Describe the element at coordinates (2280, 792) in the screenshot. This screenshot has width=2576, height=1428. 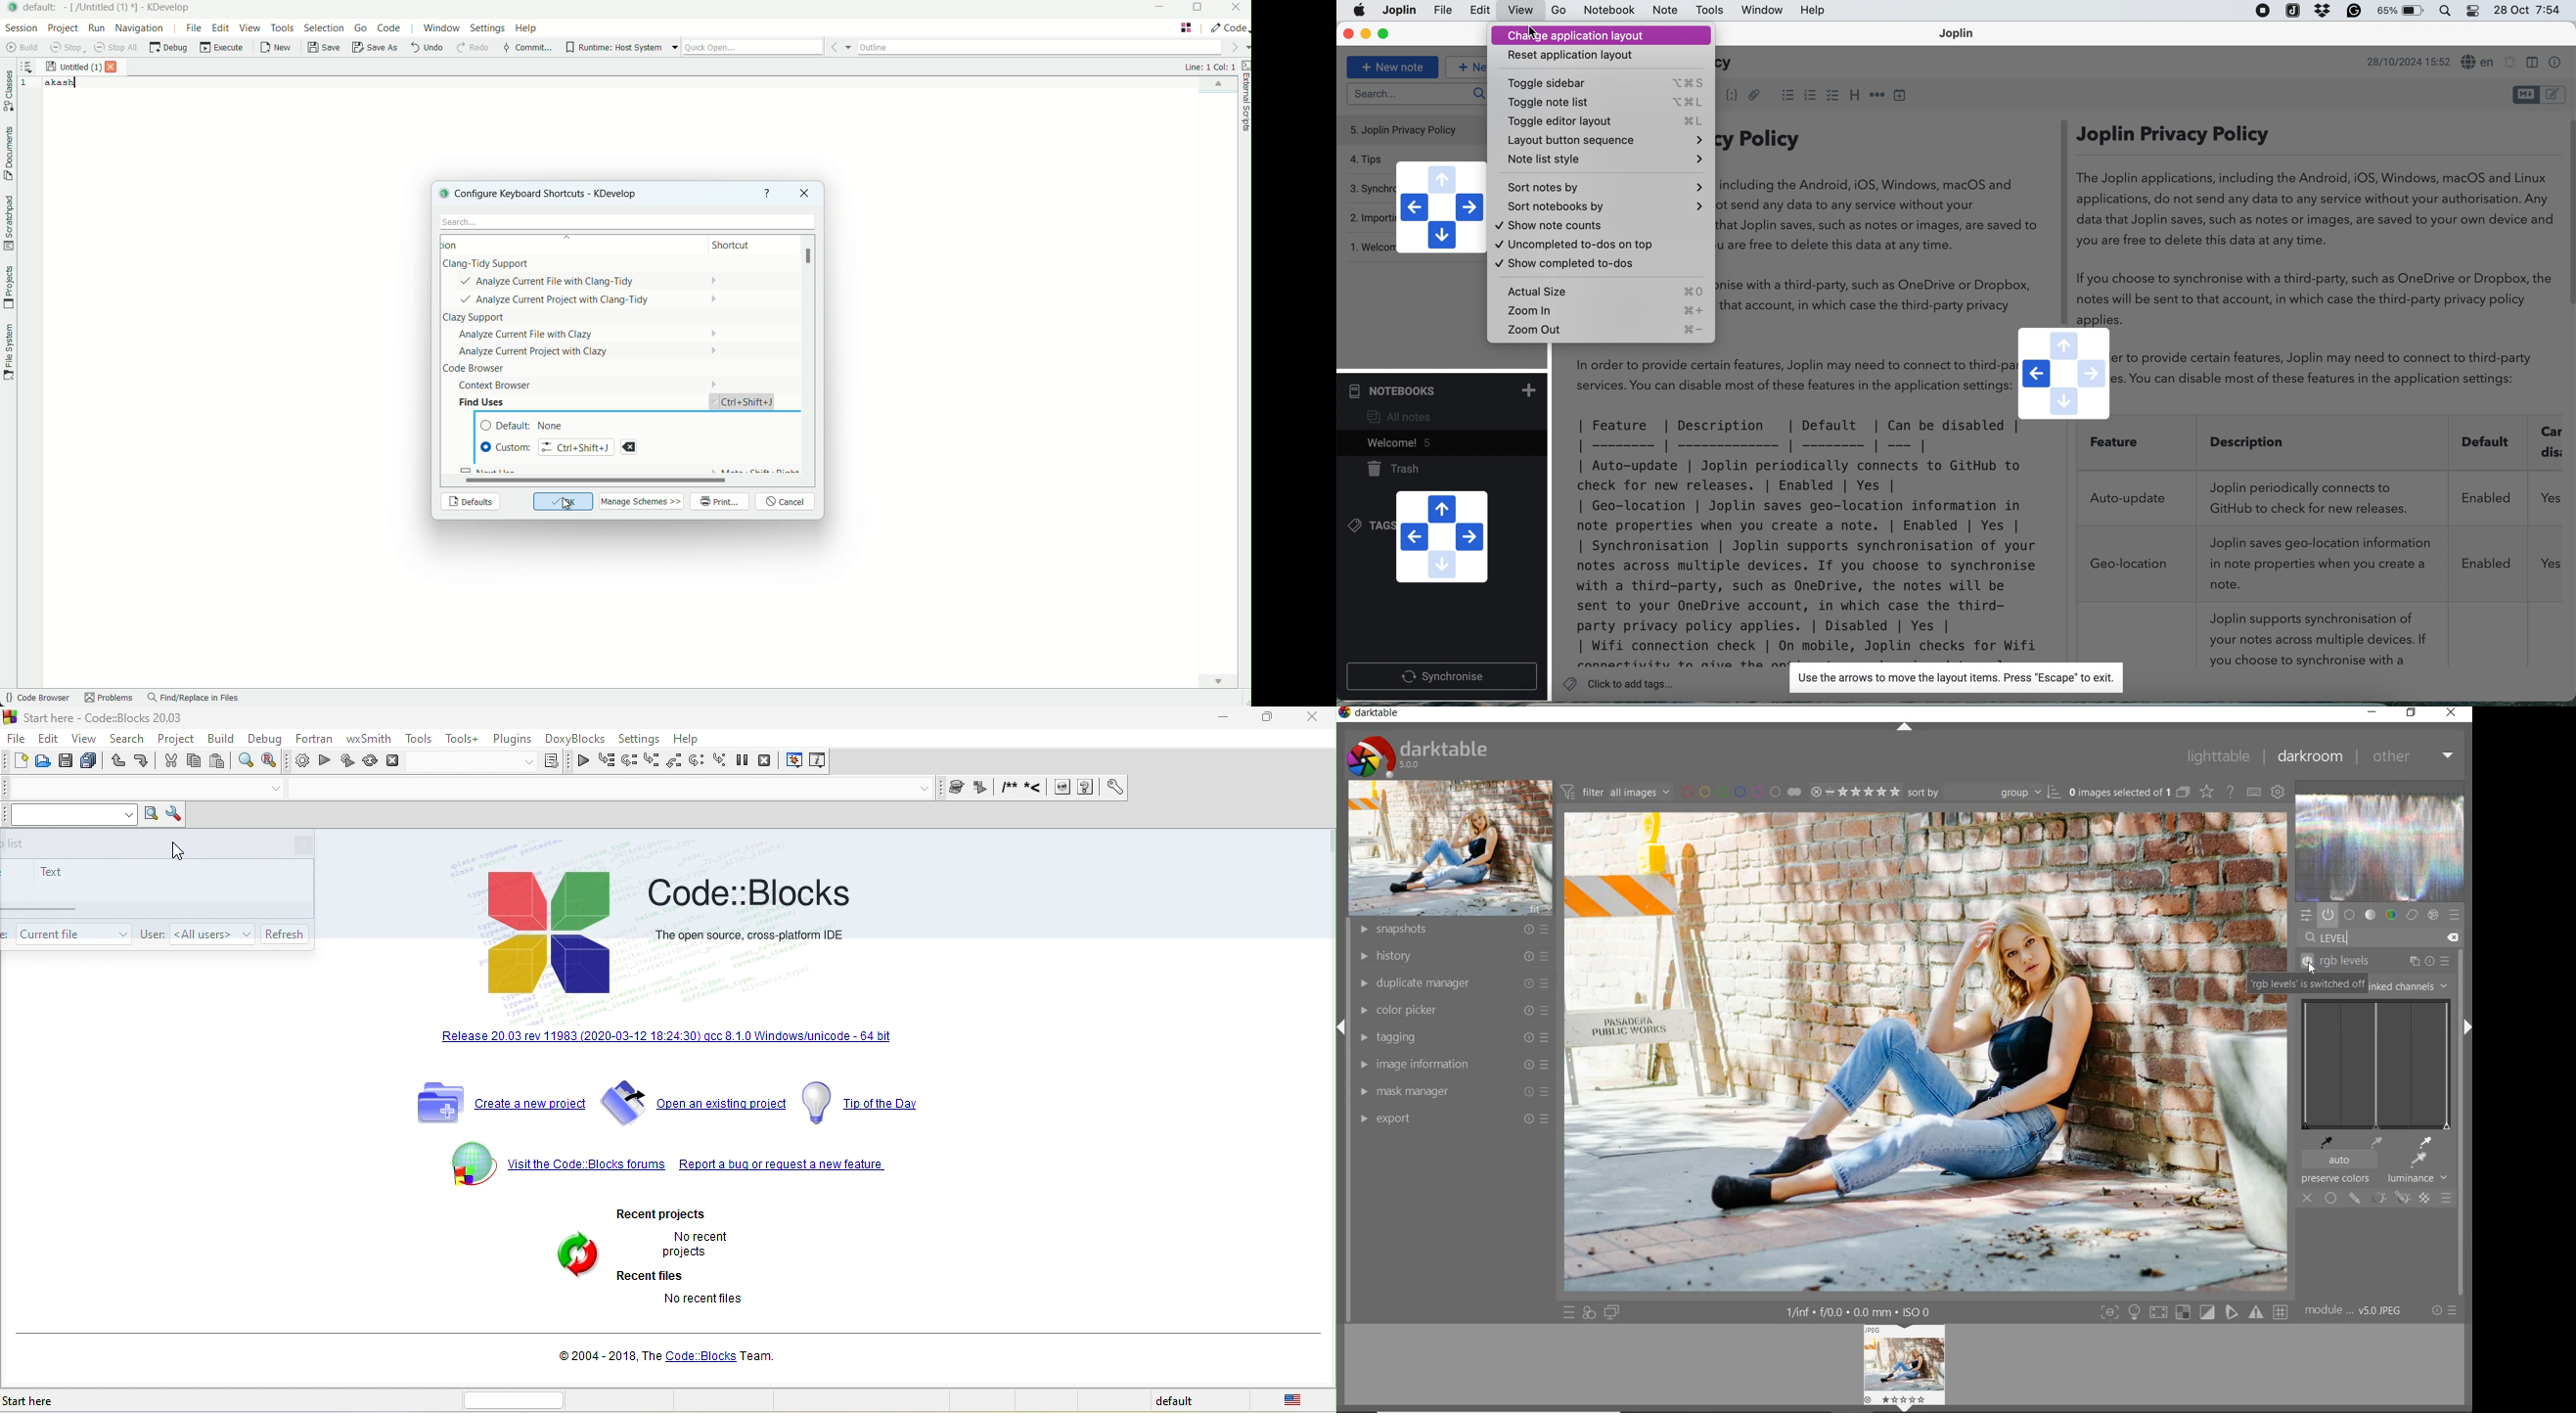
I see `show global preferences` at that location.